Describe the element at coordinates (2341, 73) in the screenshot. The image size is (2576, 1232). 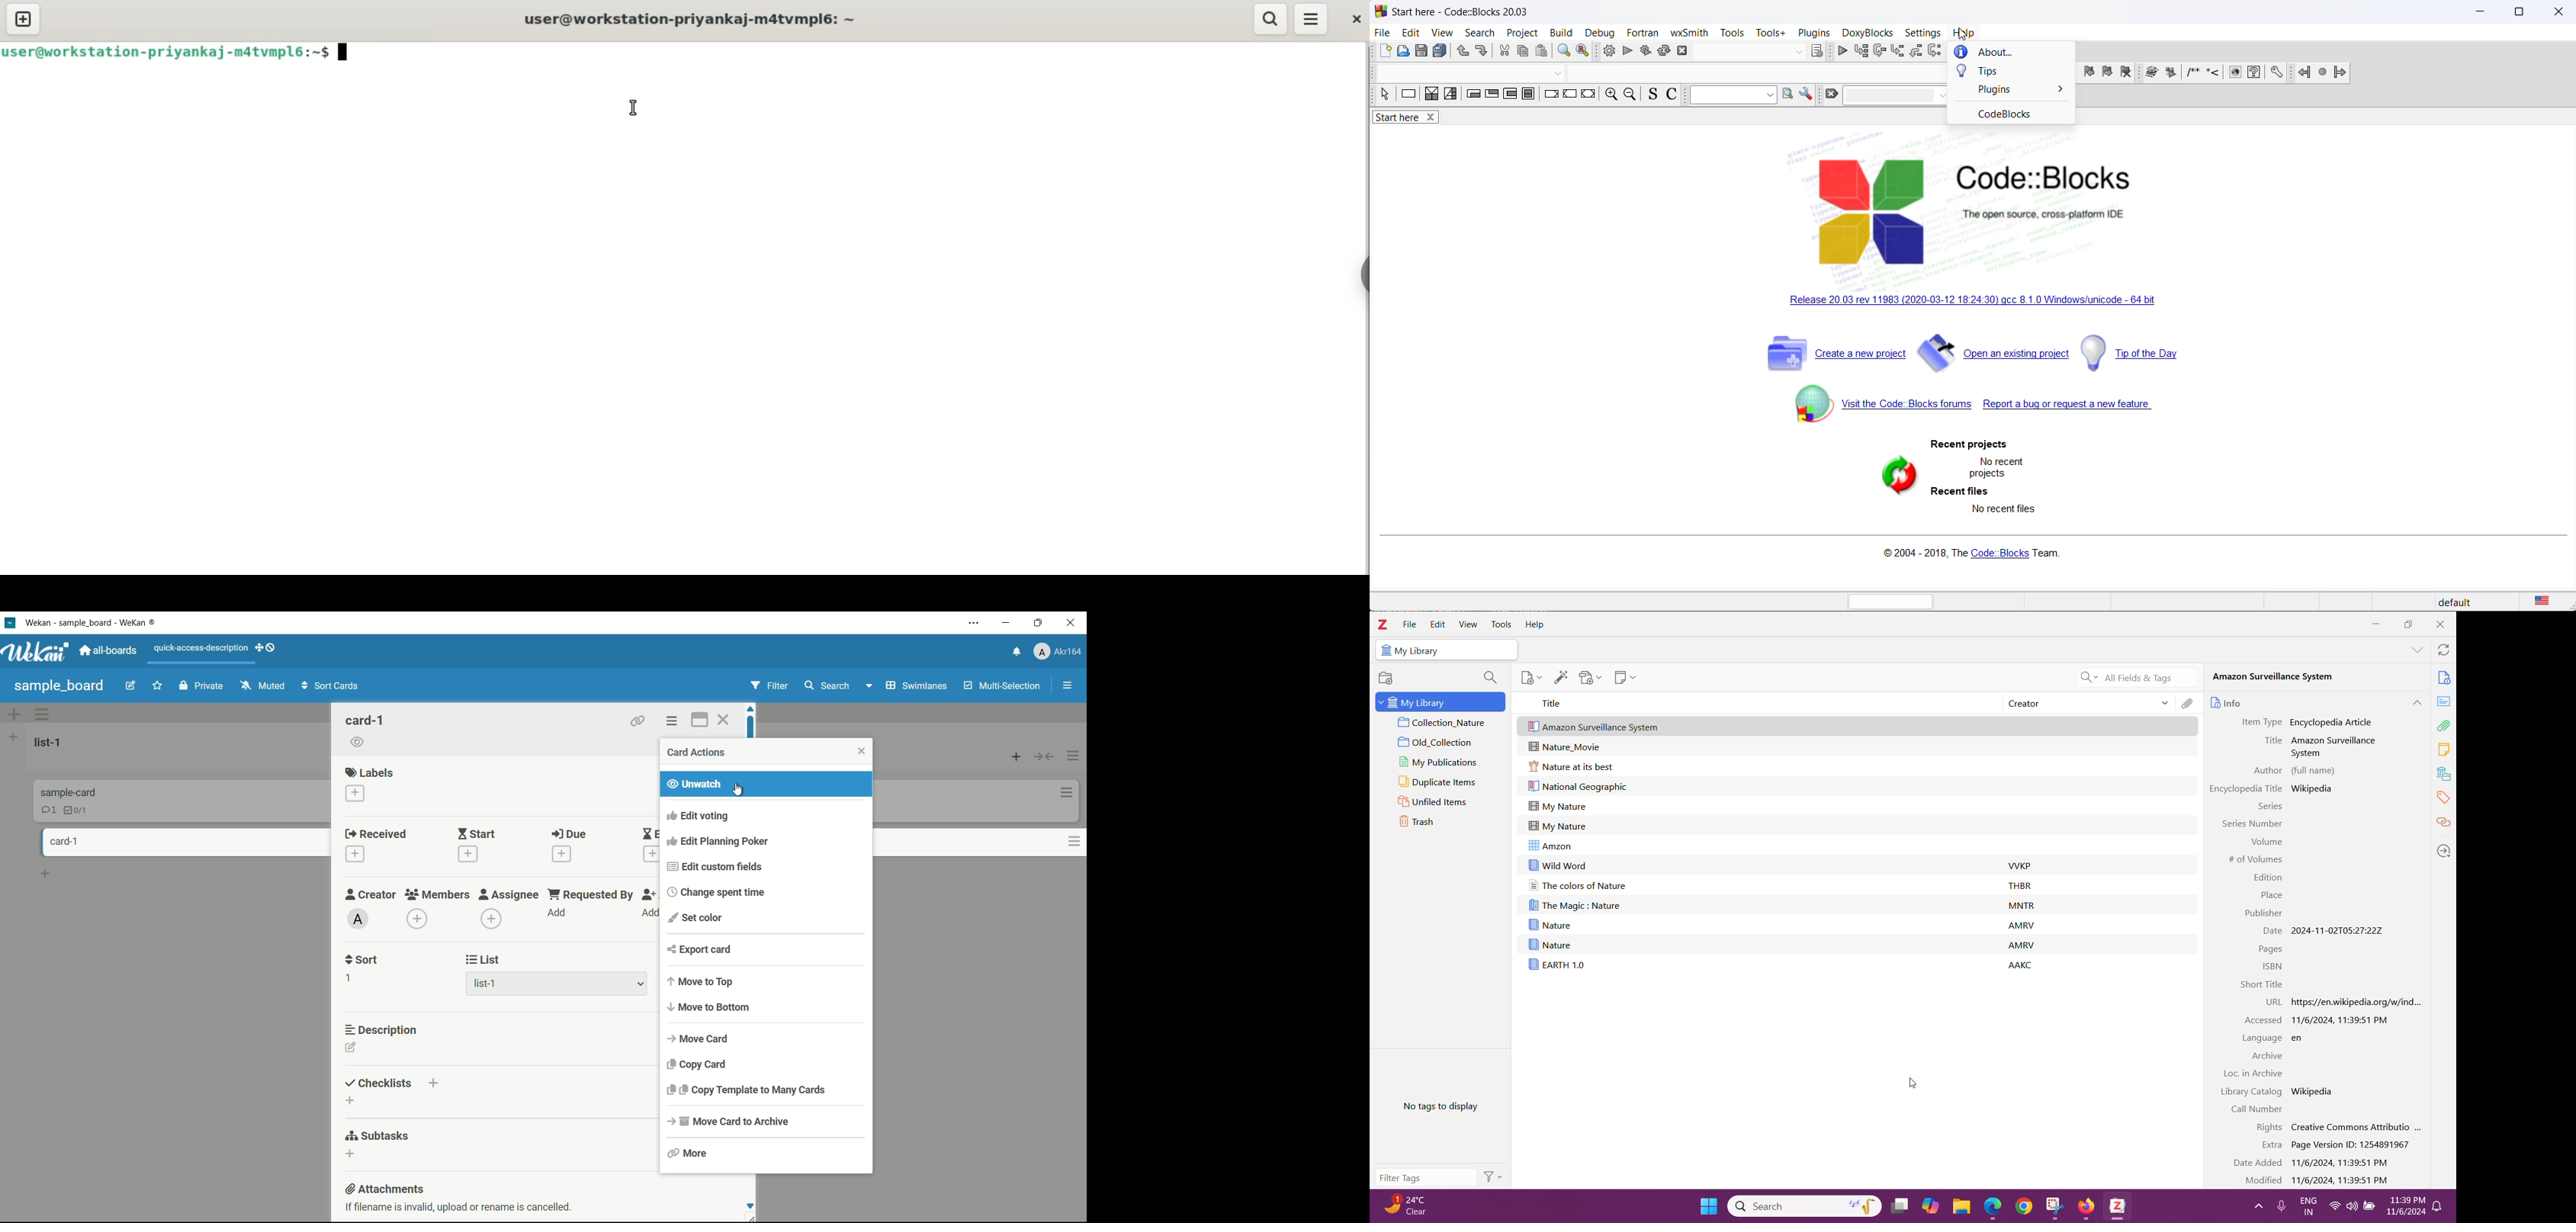
I see `jump forward` at that location.